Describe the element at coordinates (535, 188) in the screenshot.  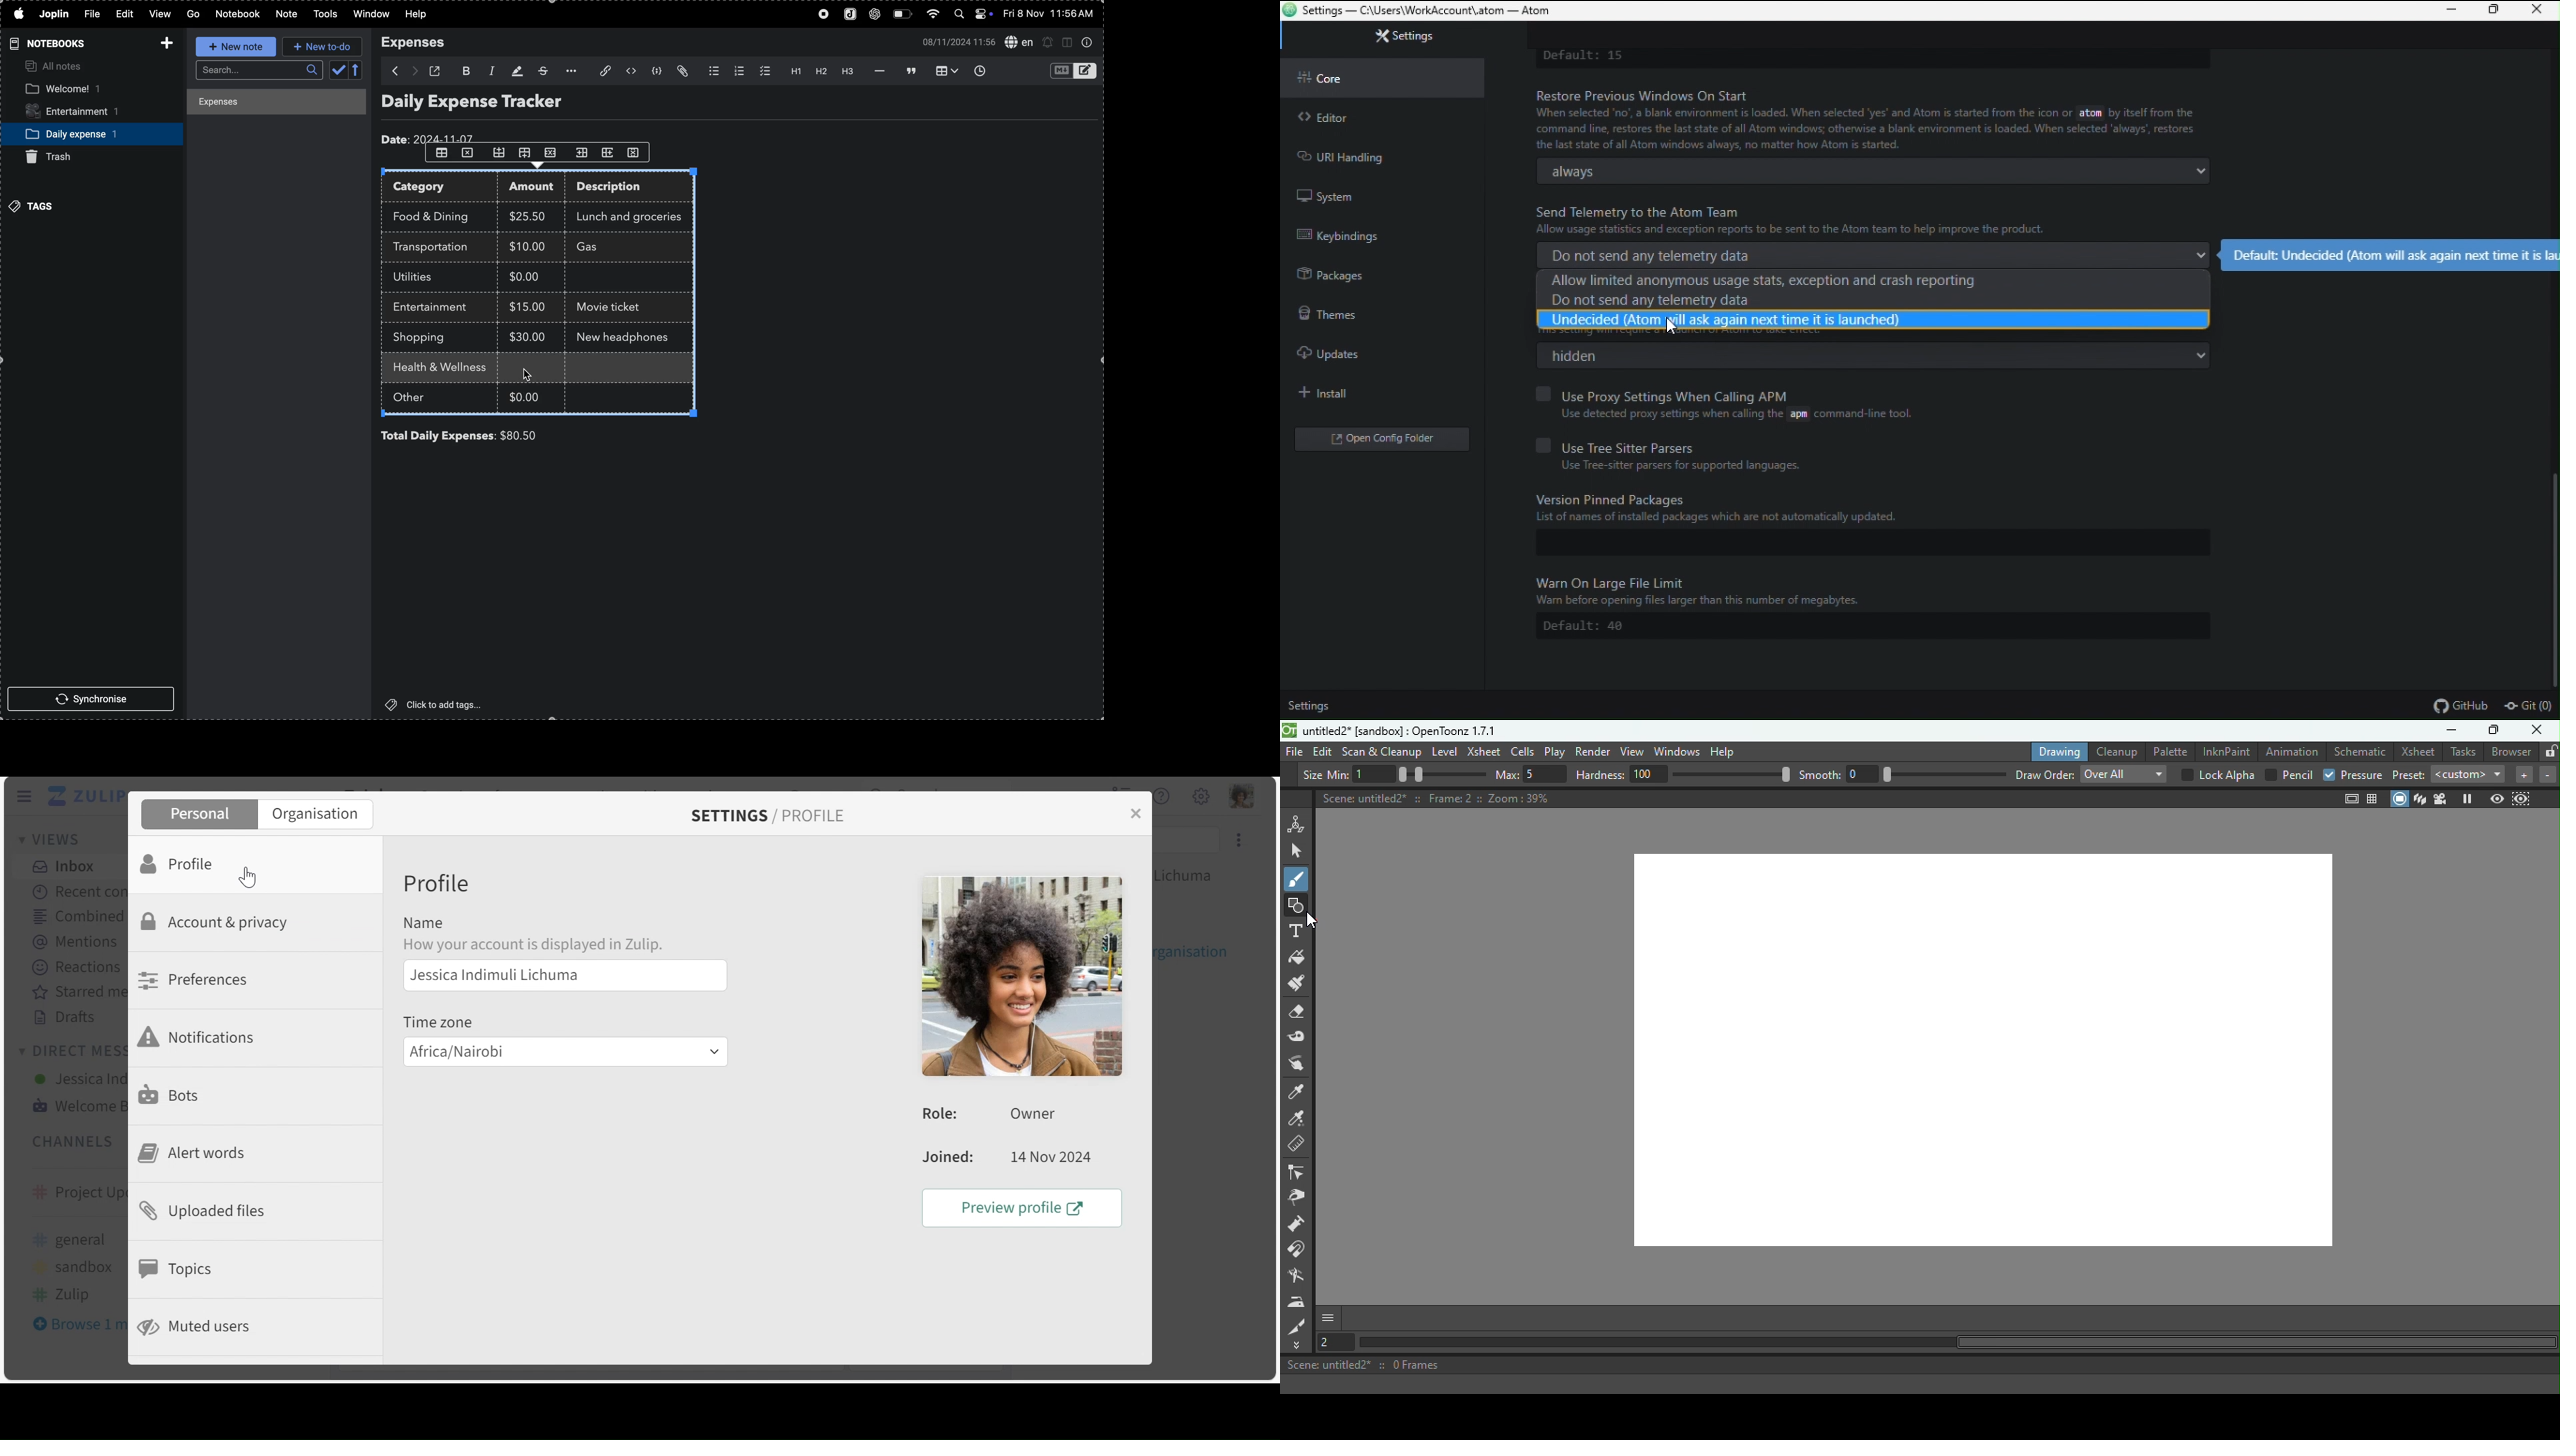
I see `amount` at that location.